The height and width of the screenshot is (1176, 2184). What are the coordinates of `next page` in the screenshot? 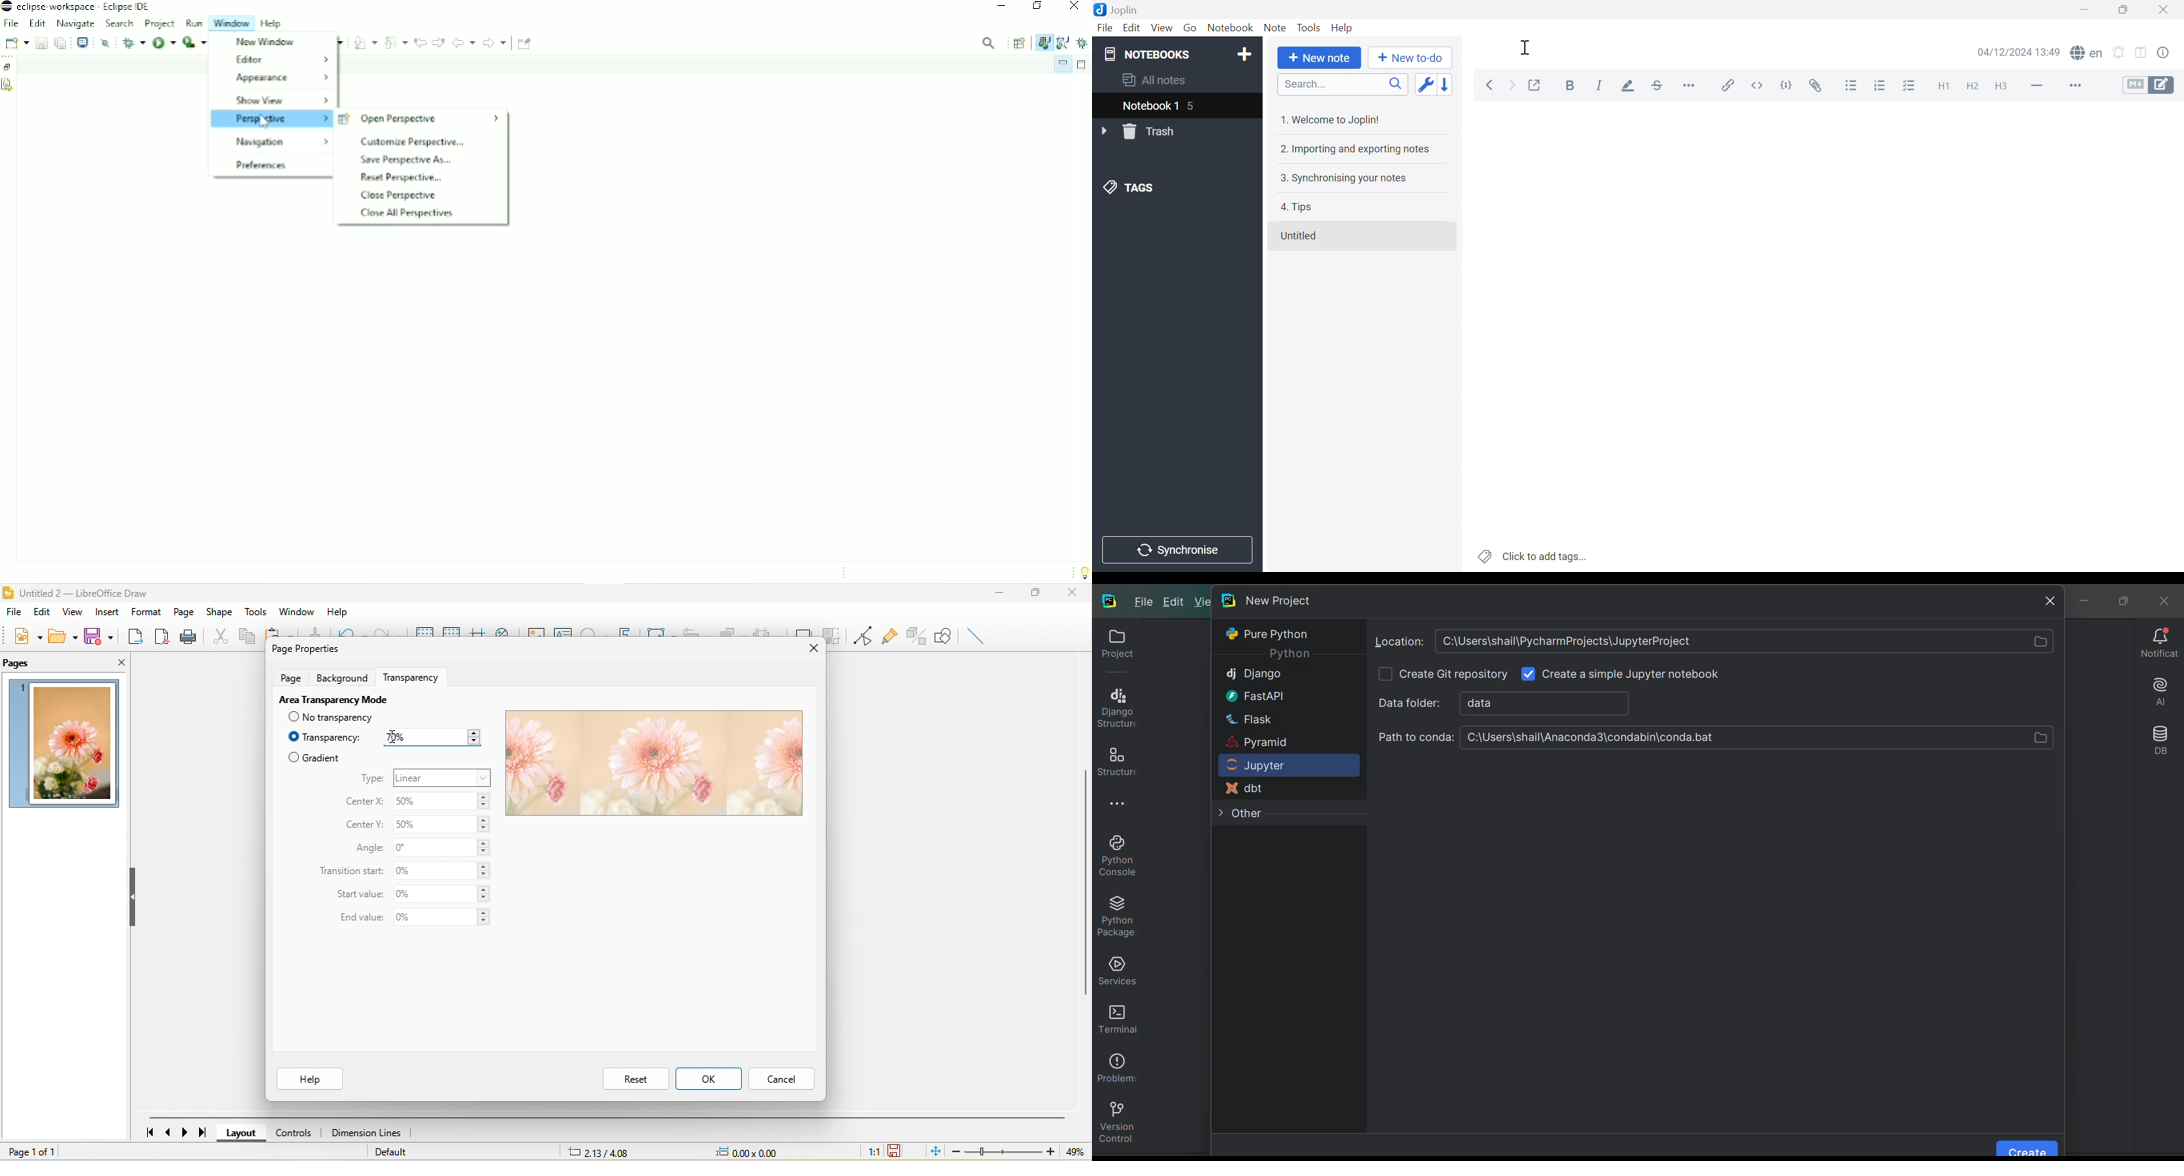 It's located at (183, 1132).